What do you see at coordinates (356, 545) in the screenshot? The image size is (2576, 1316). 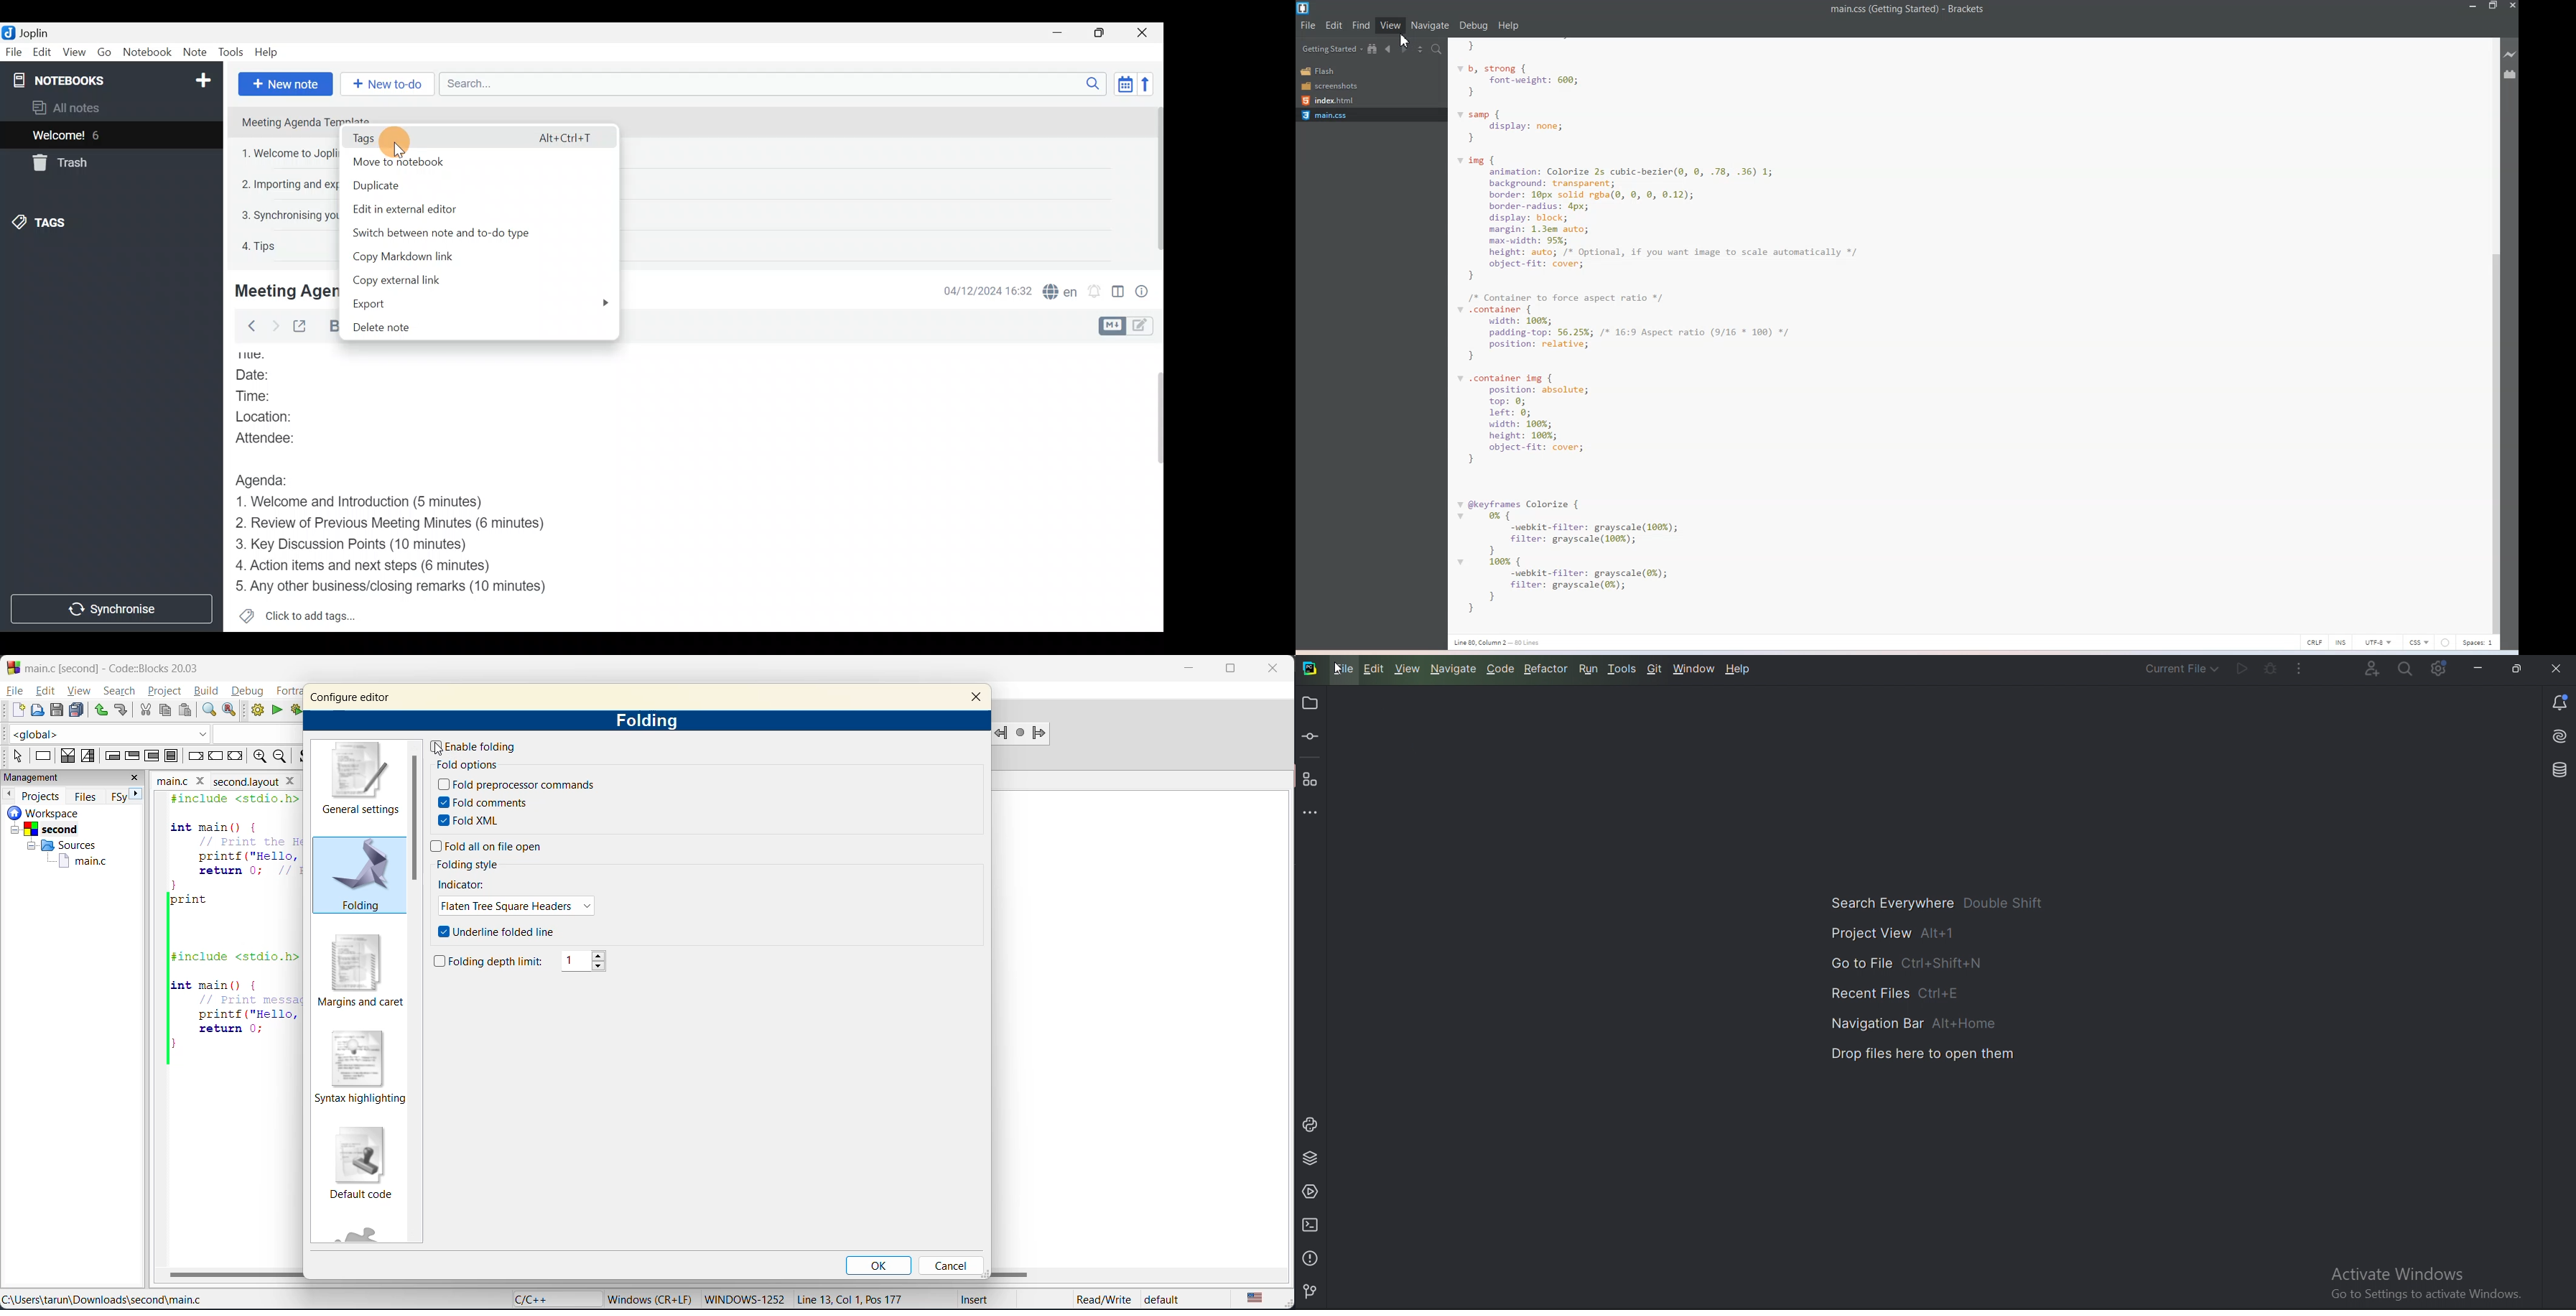 I see `Key Discussion Points (10 minutes)` at bounding box center [356, 545].